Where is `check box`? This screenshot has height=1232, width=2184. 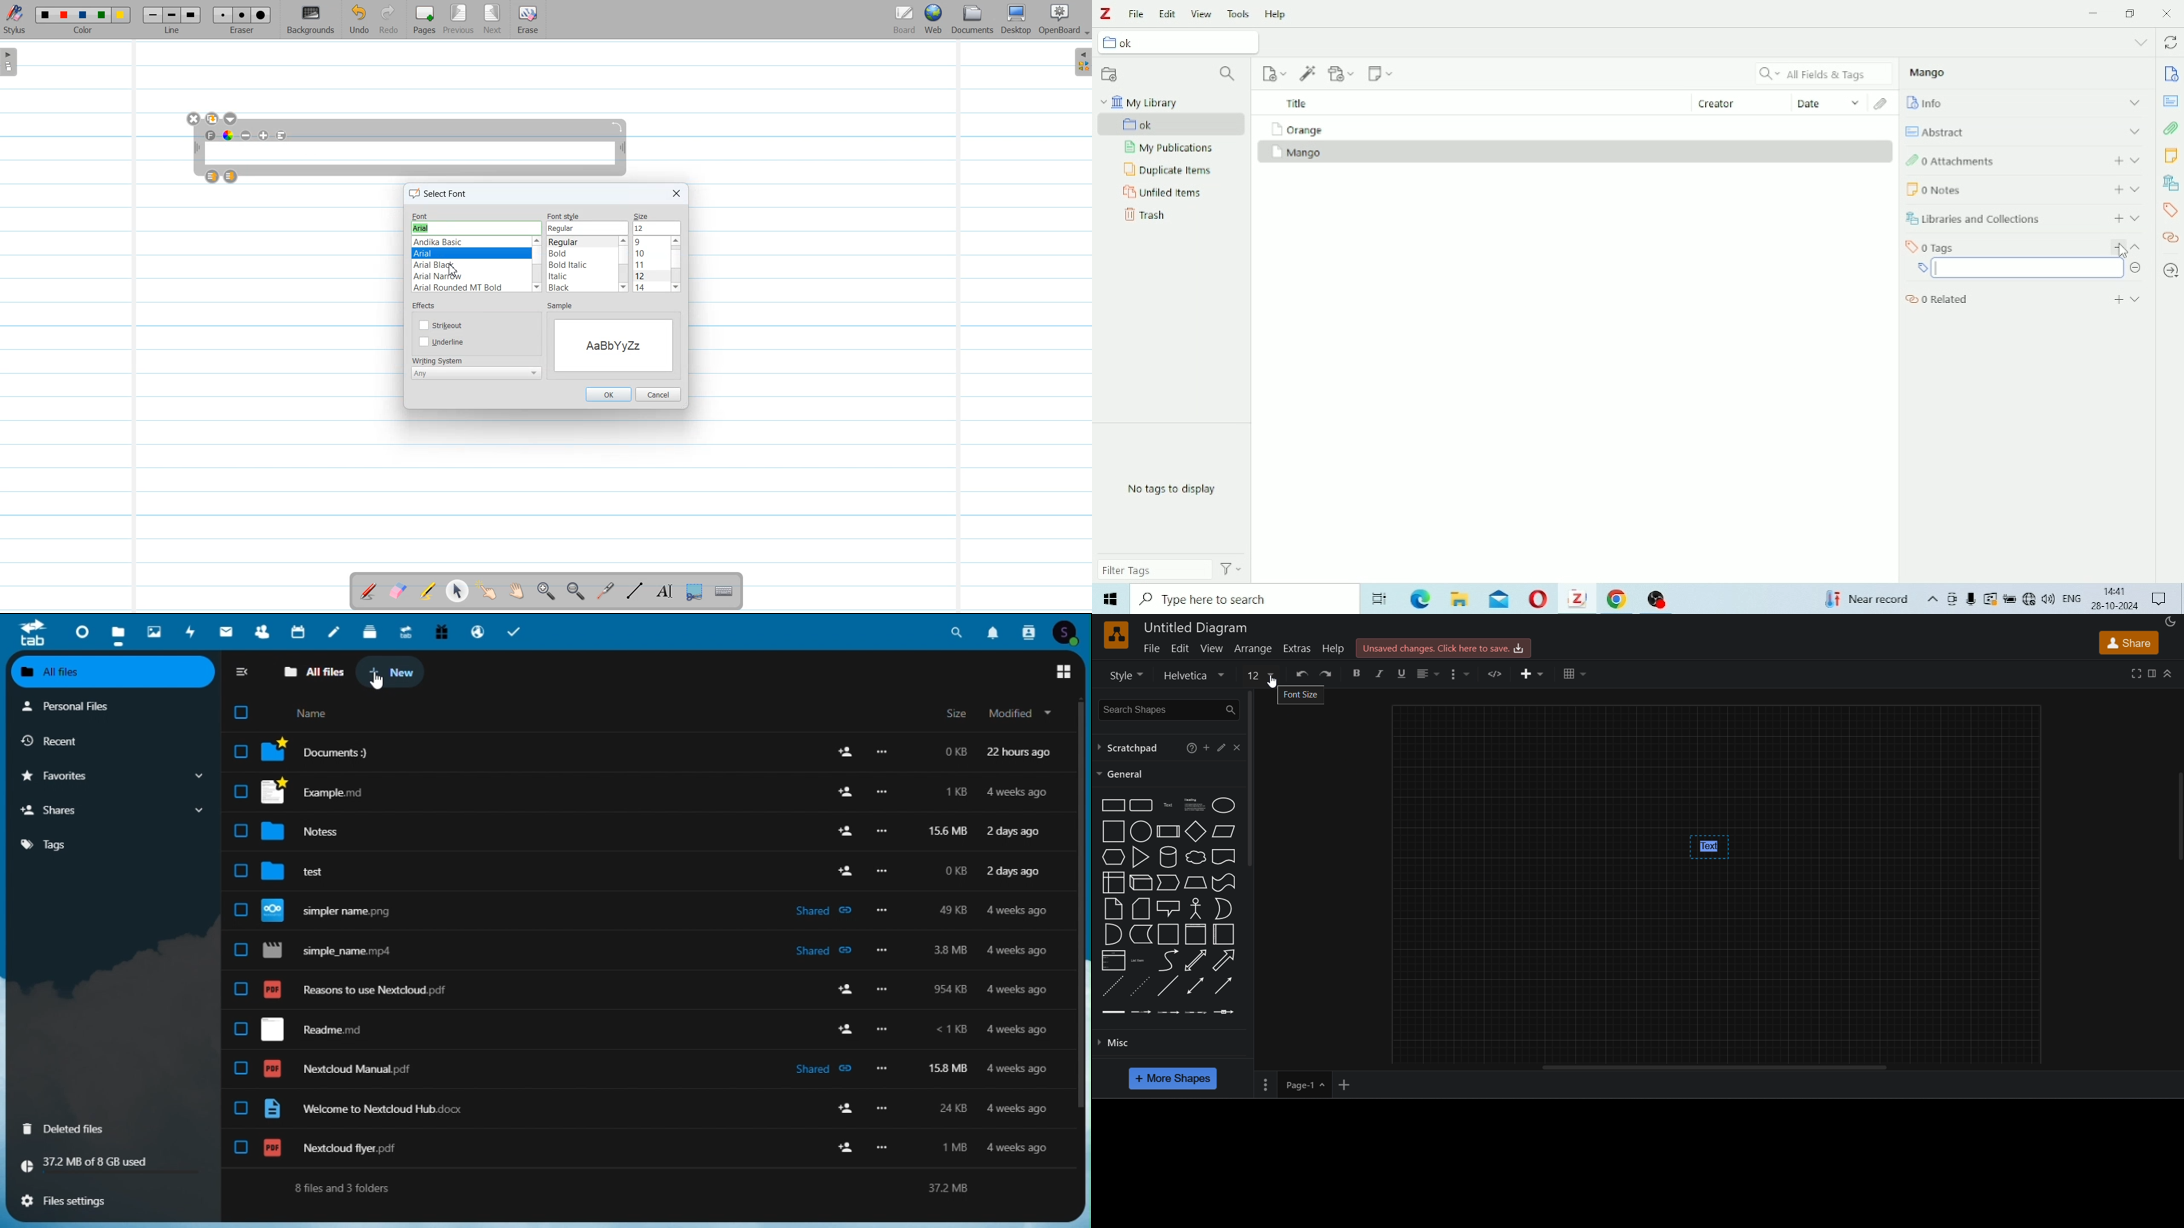 check box is located at coordinates (240, 831).